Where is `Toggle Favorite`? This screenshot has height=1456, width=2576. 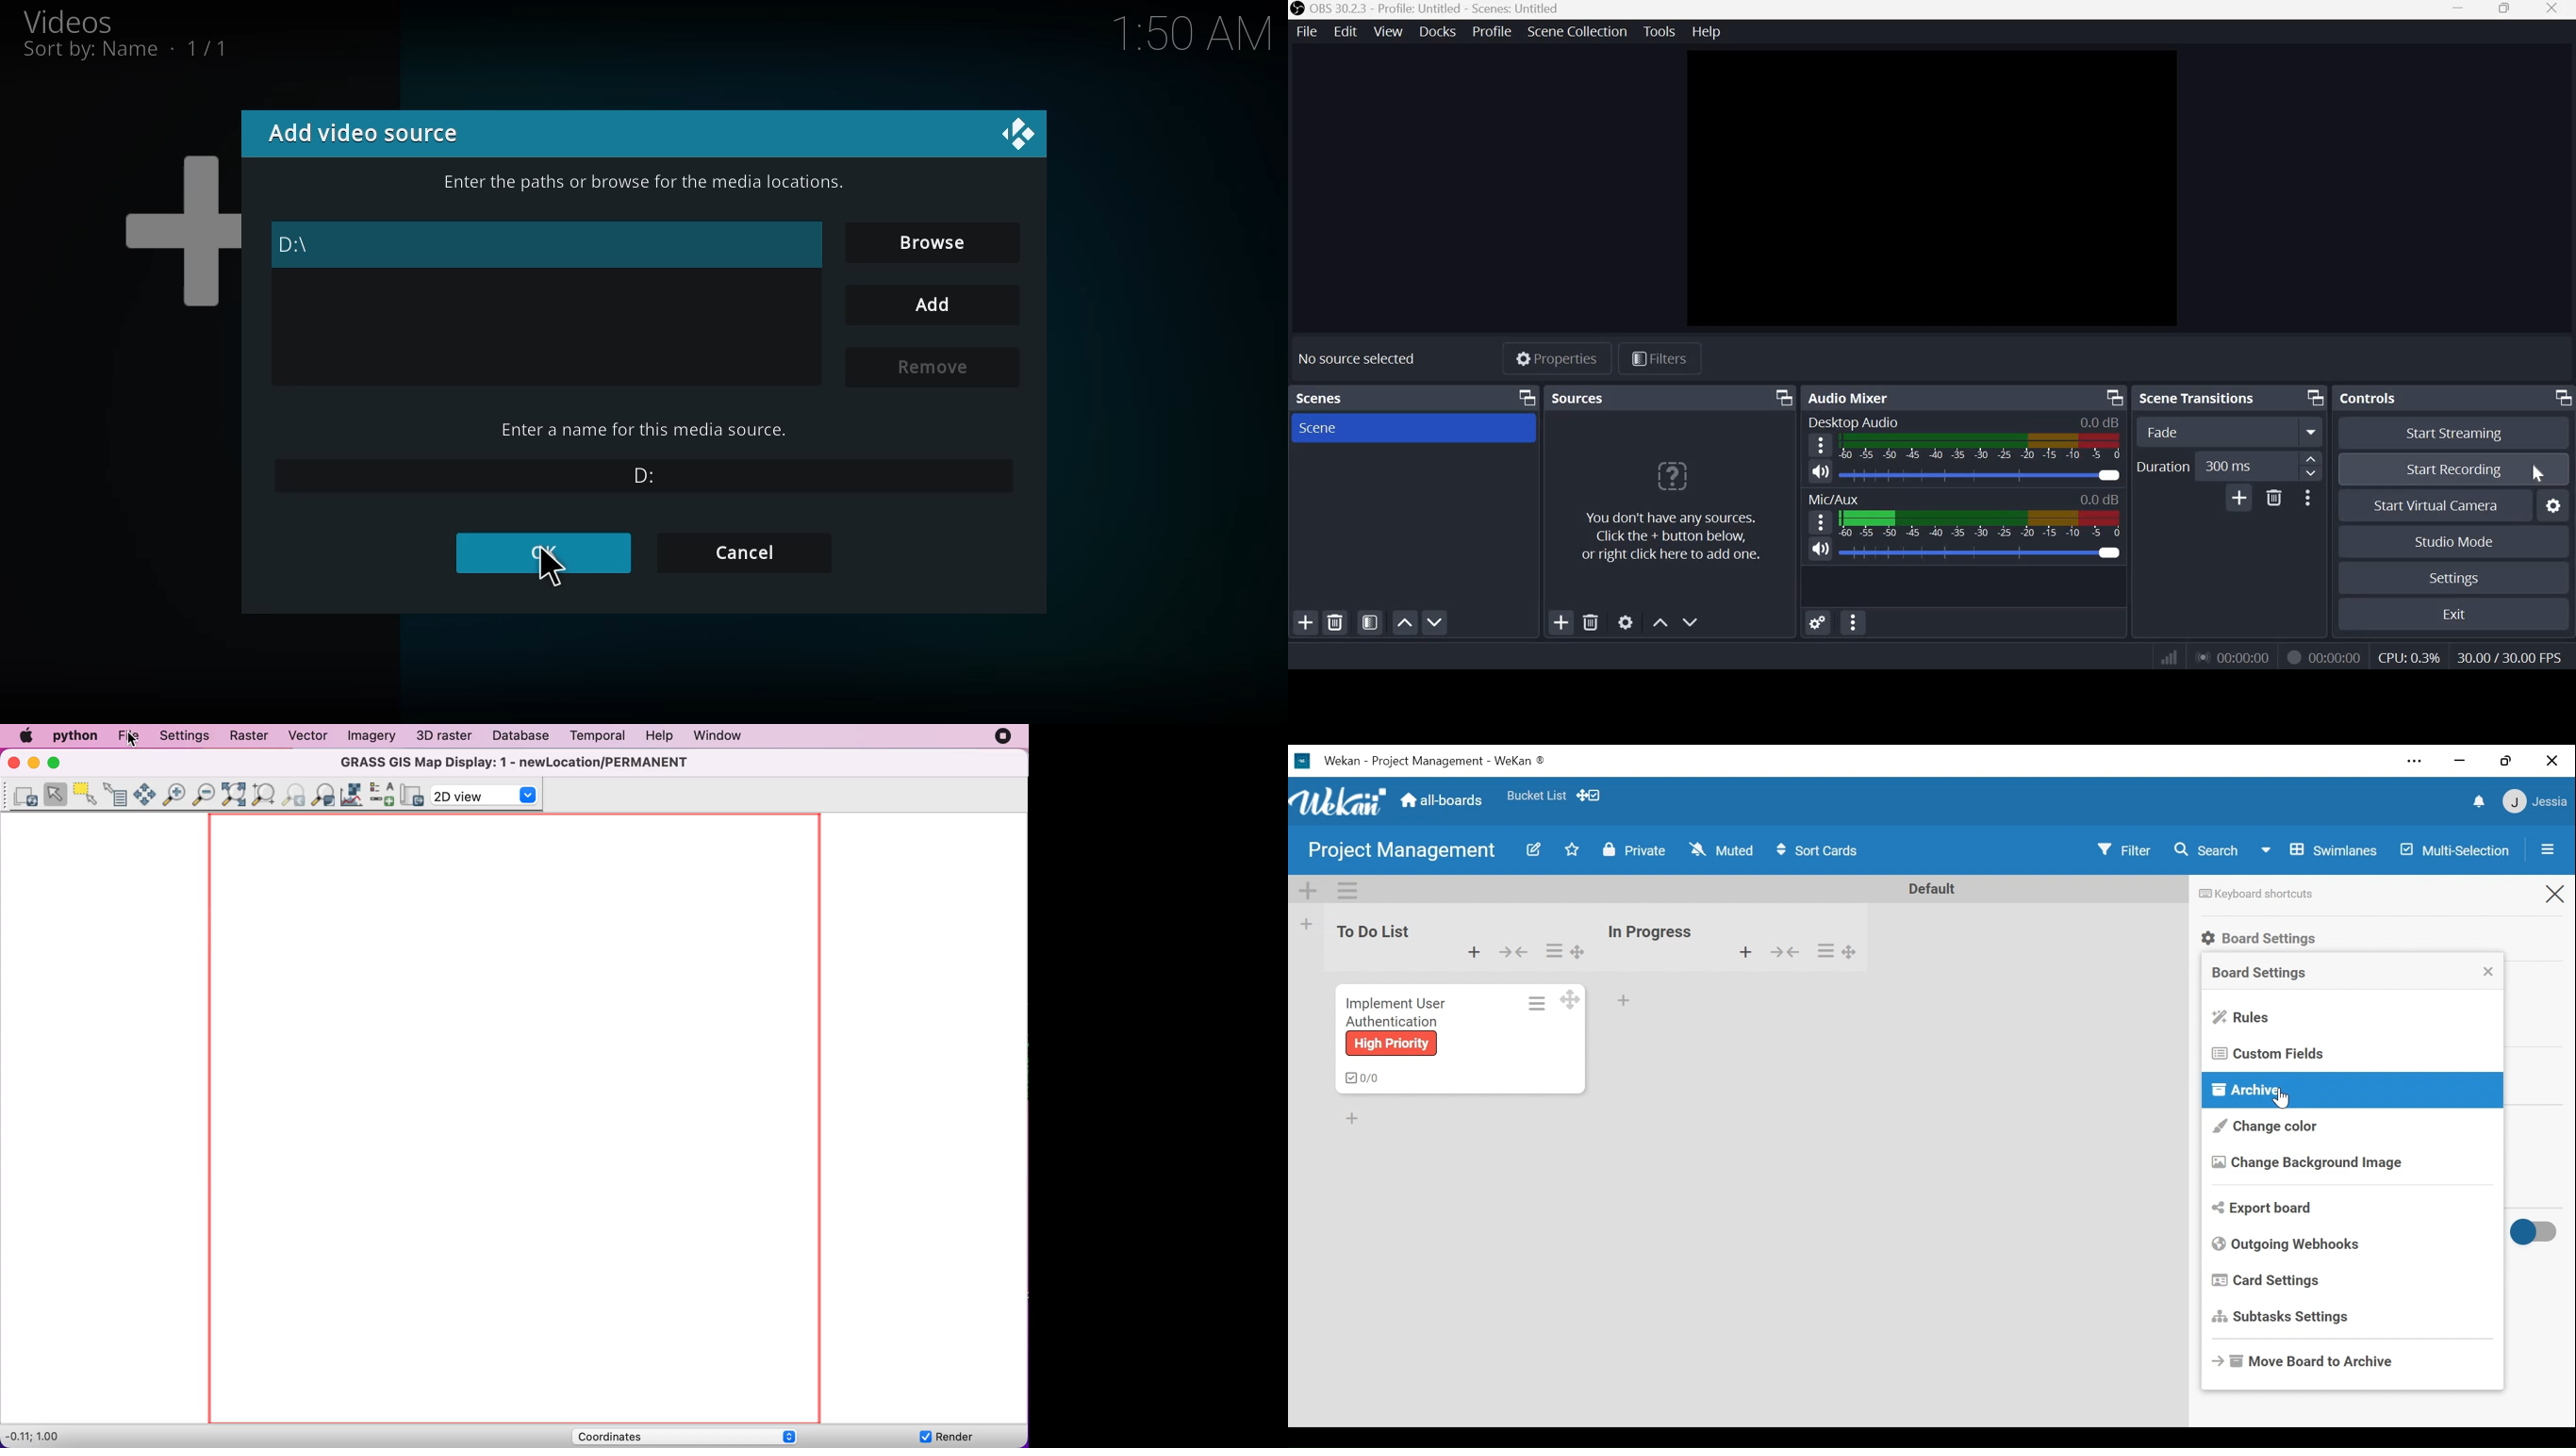
Toggle Favorite is located at coordinates (1569, 851).